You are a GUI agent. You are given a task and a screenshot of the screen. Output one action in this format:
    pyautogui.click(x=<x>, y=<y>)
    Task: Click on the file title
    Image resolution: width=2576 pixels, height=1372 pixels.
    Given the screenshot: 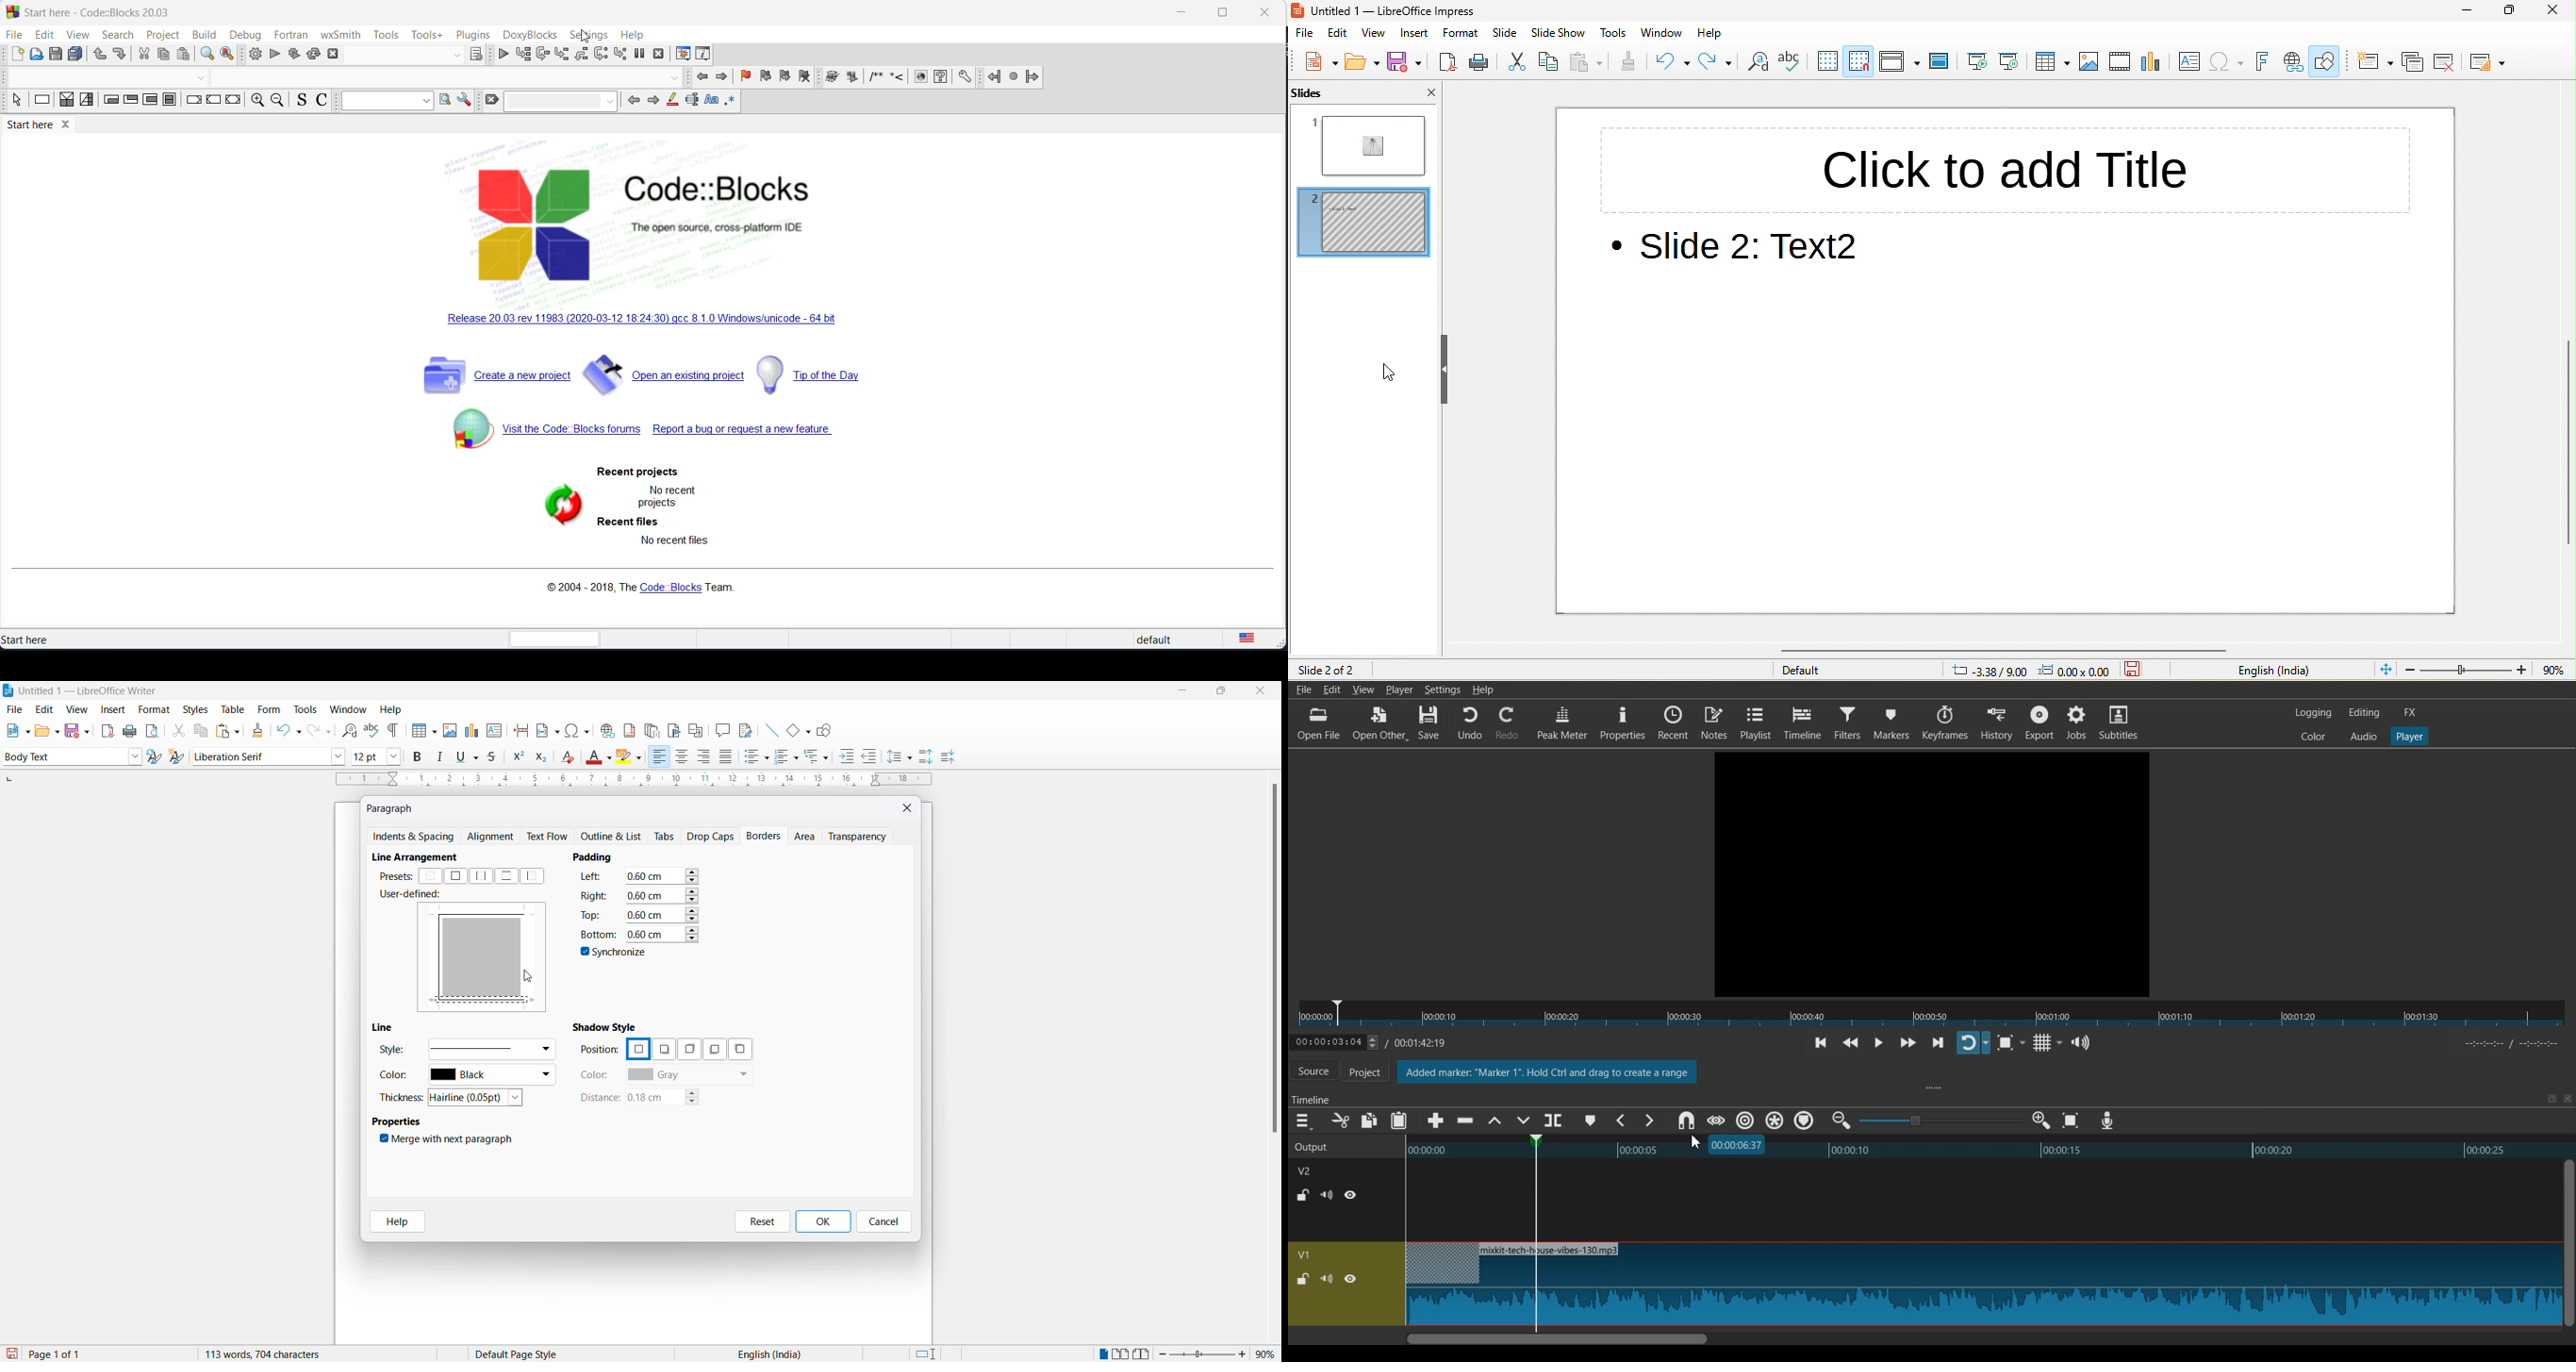 What is the action you would take?
    pyautogui.click(x=81, y=690)
    